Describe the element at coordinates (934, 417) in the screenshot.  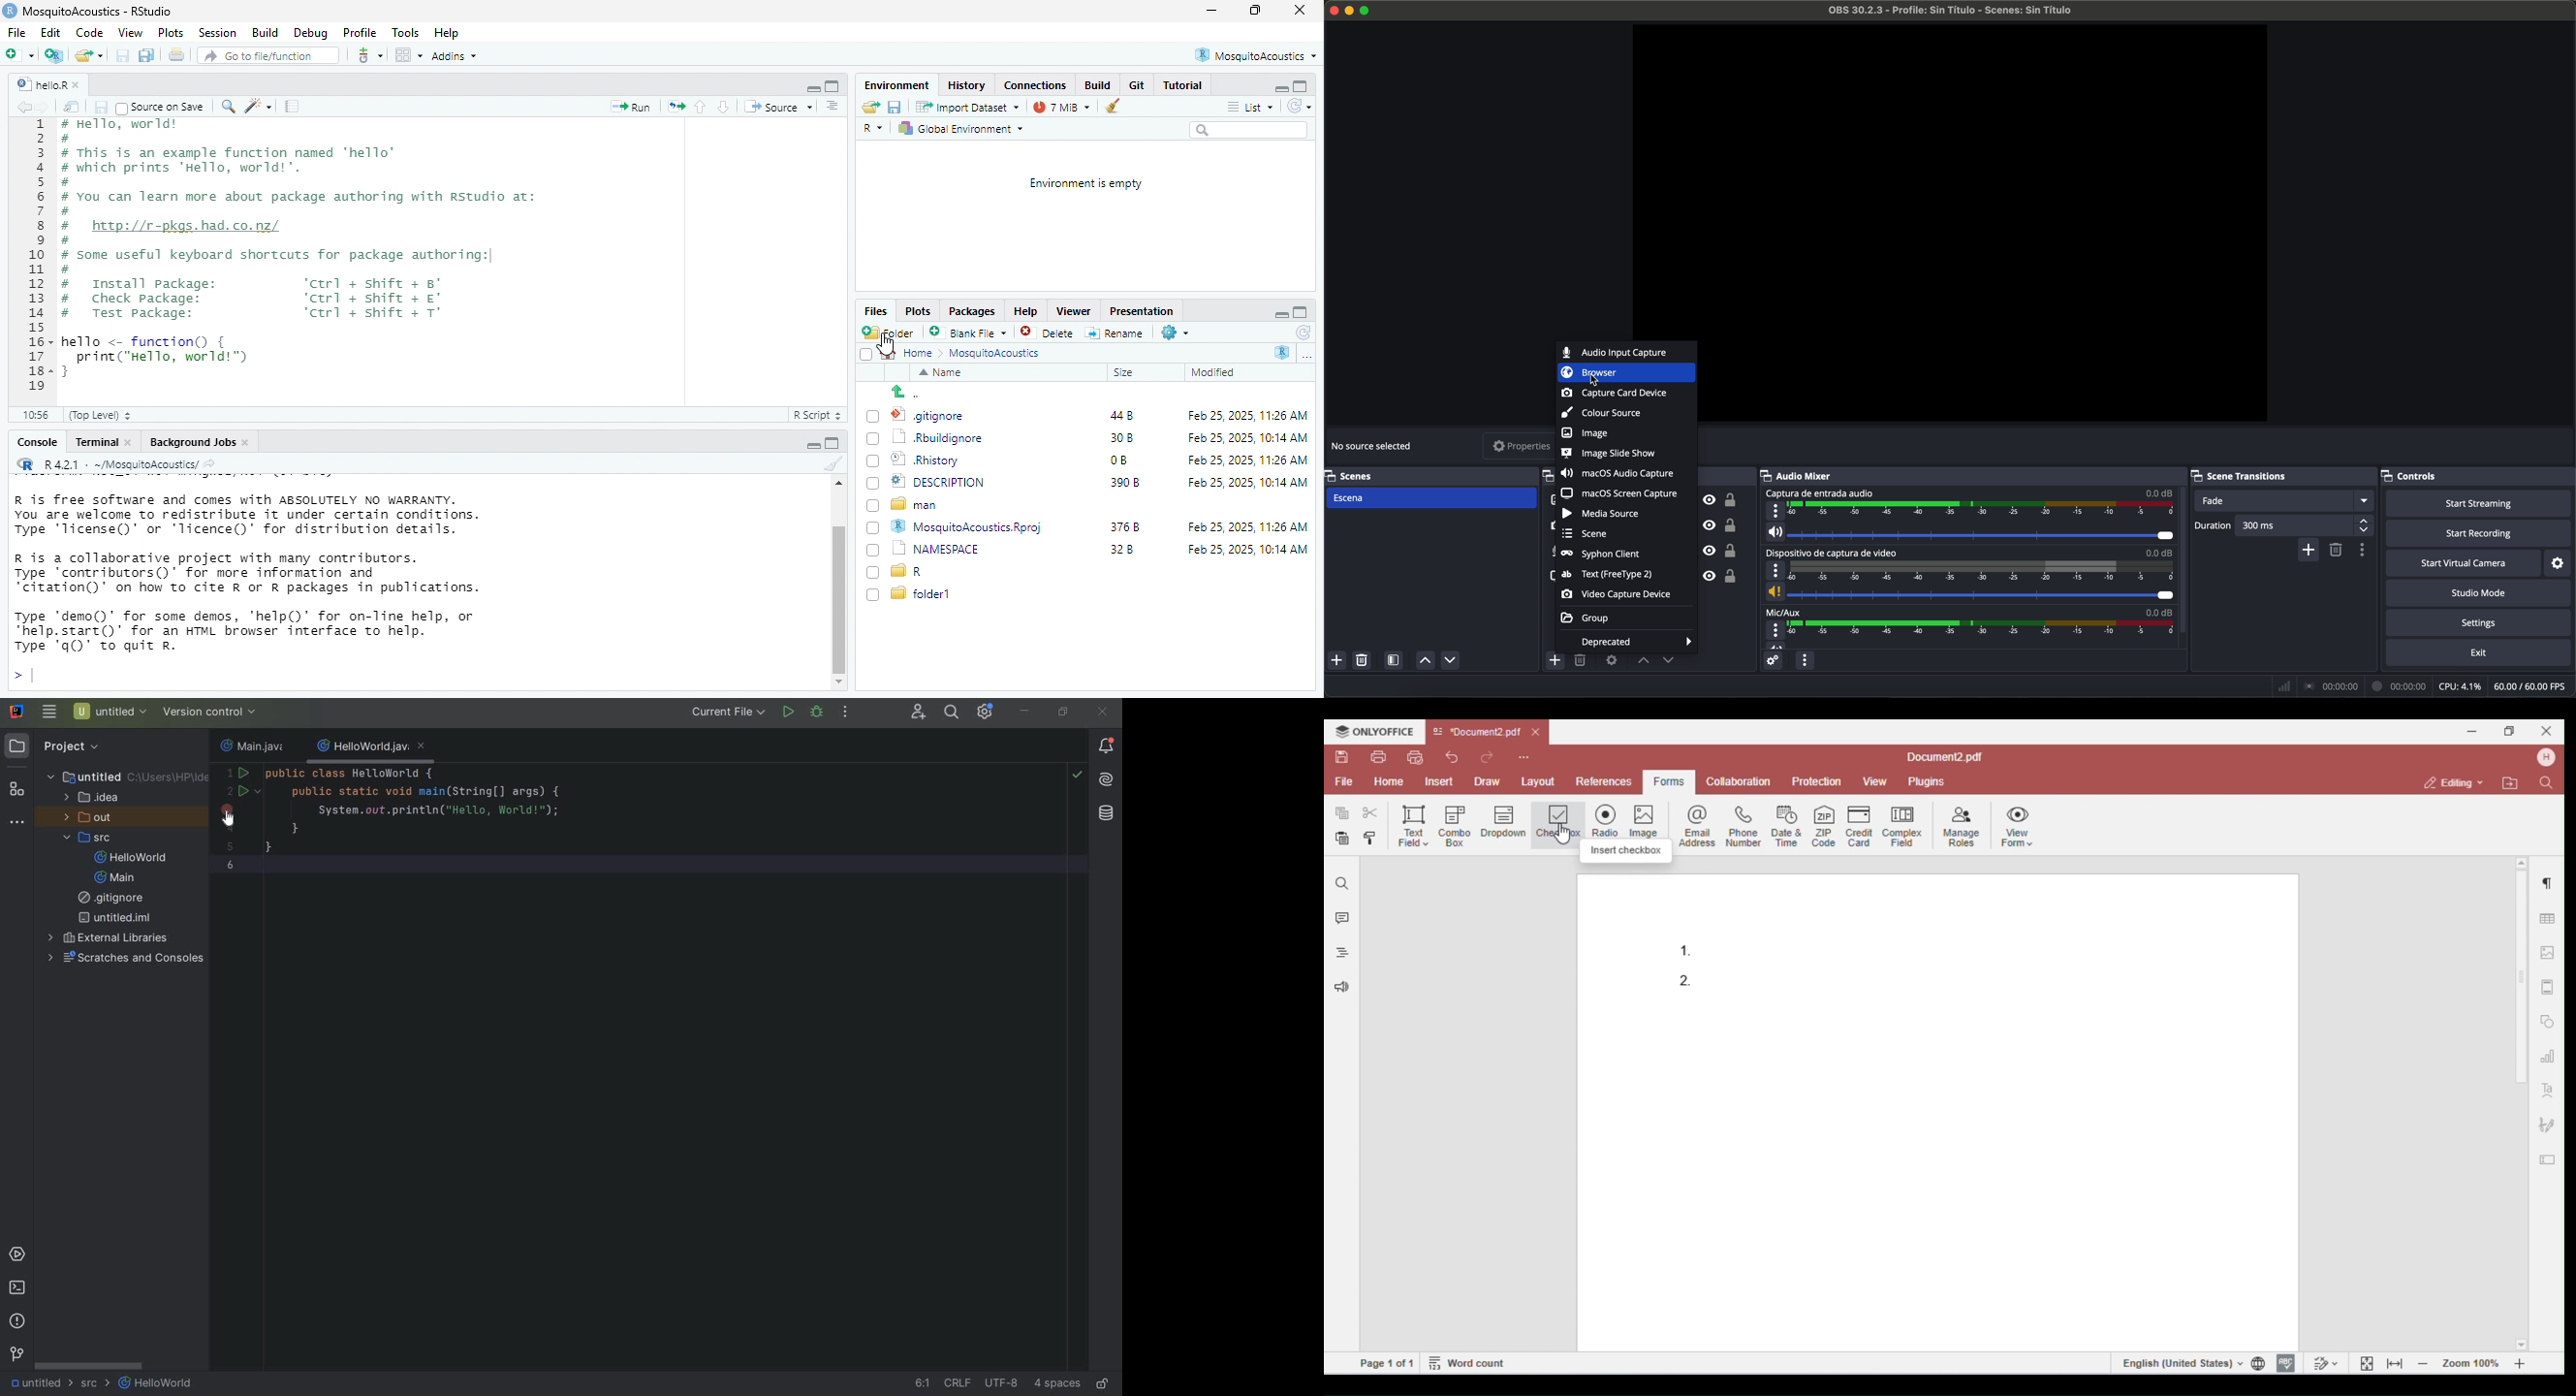
I see ` .gitignore` at that location.